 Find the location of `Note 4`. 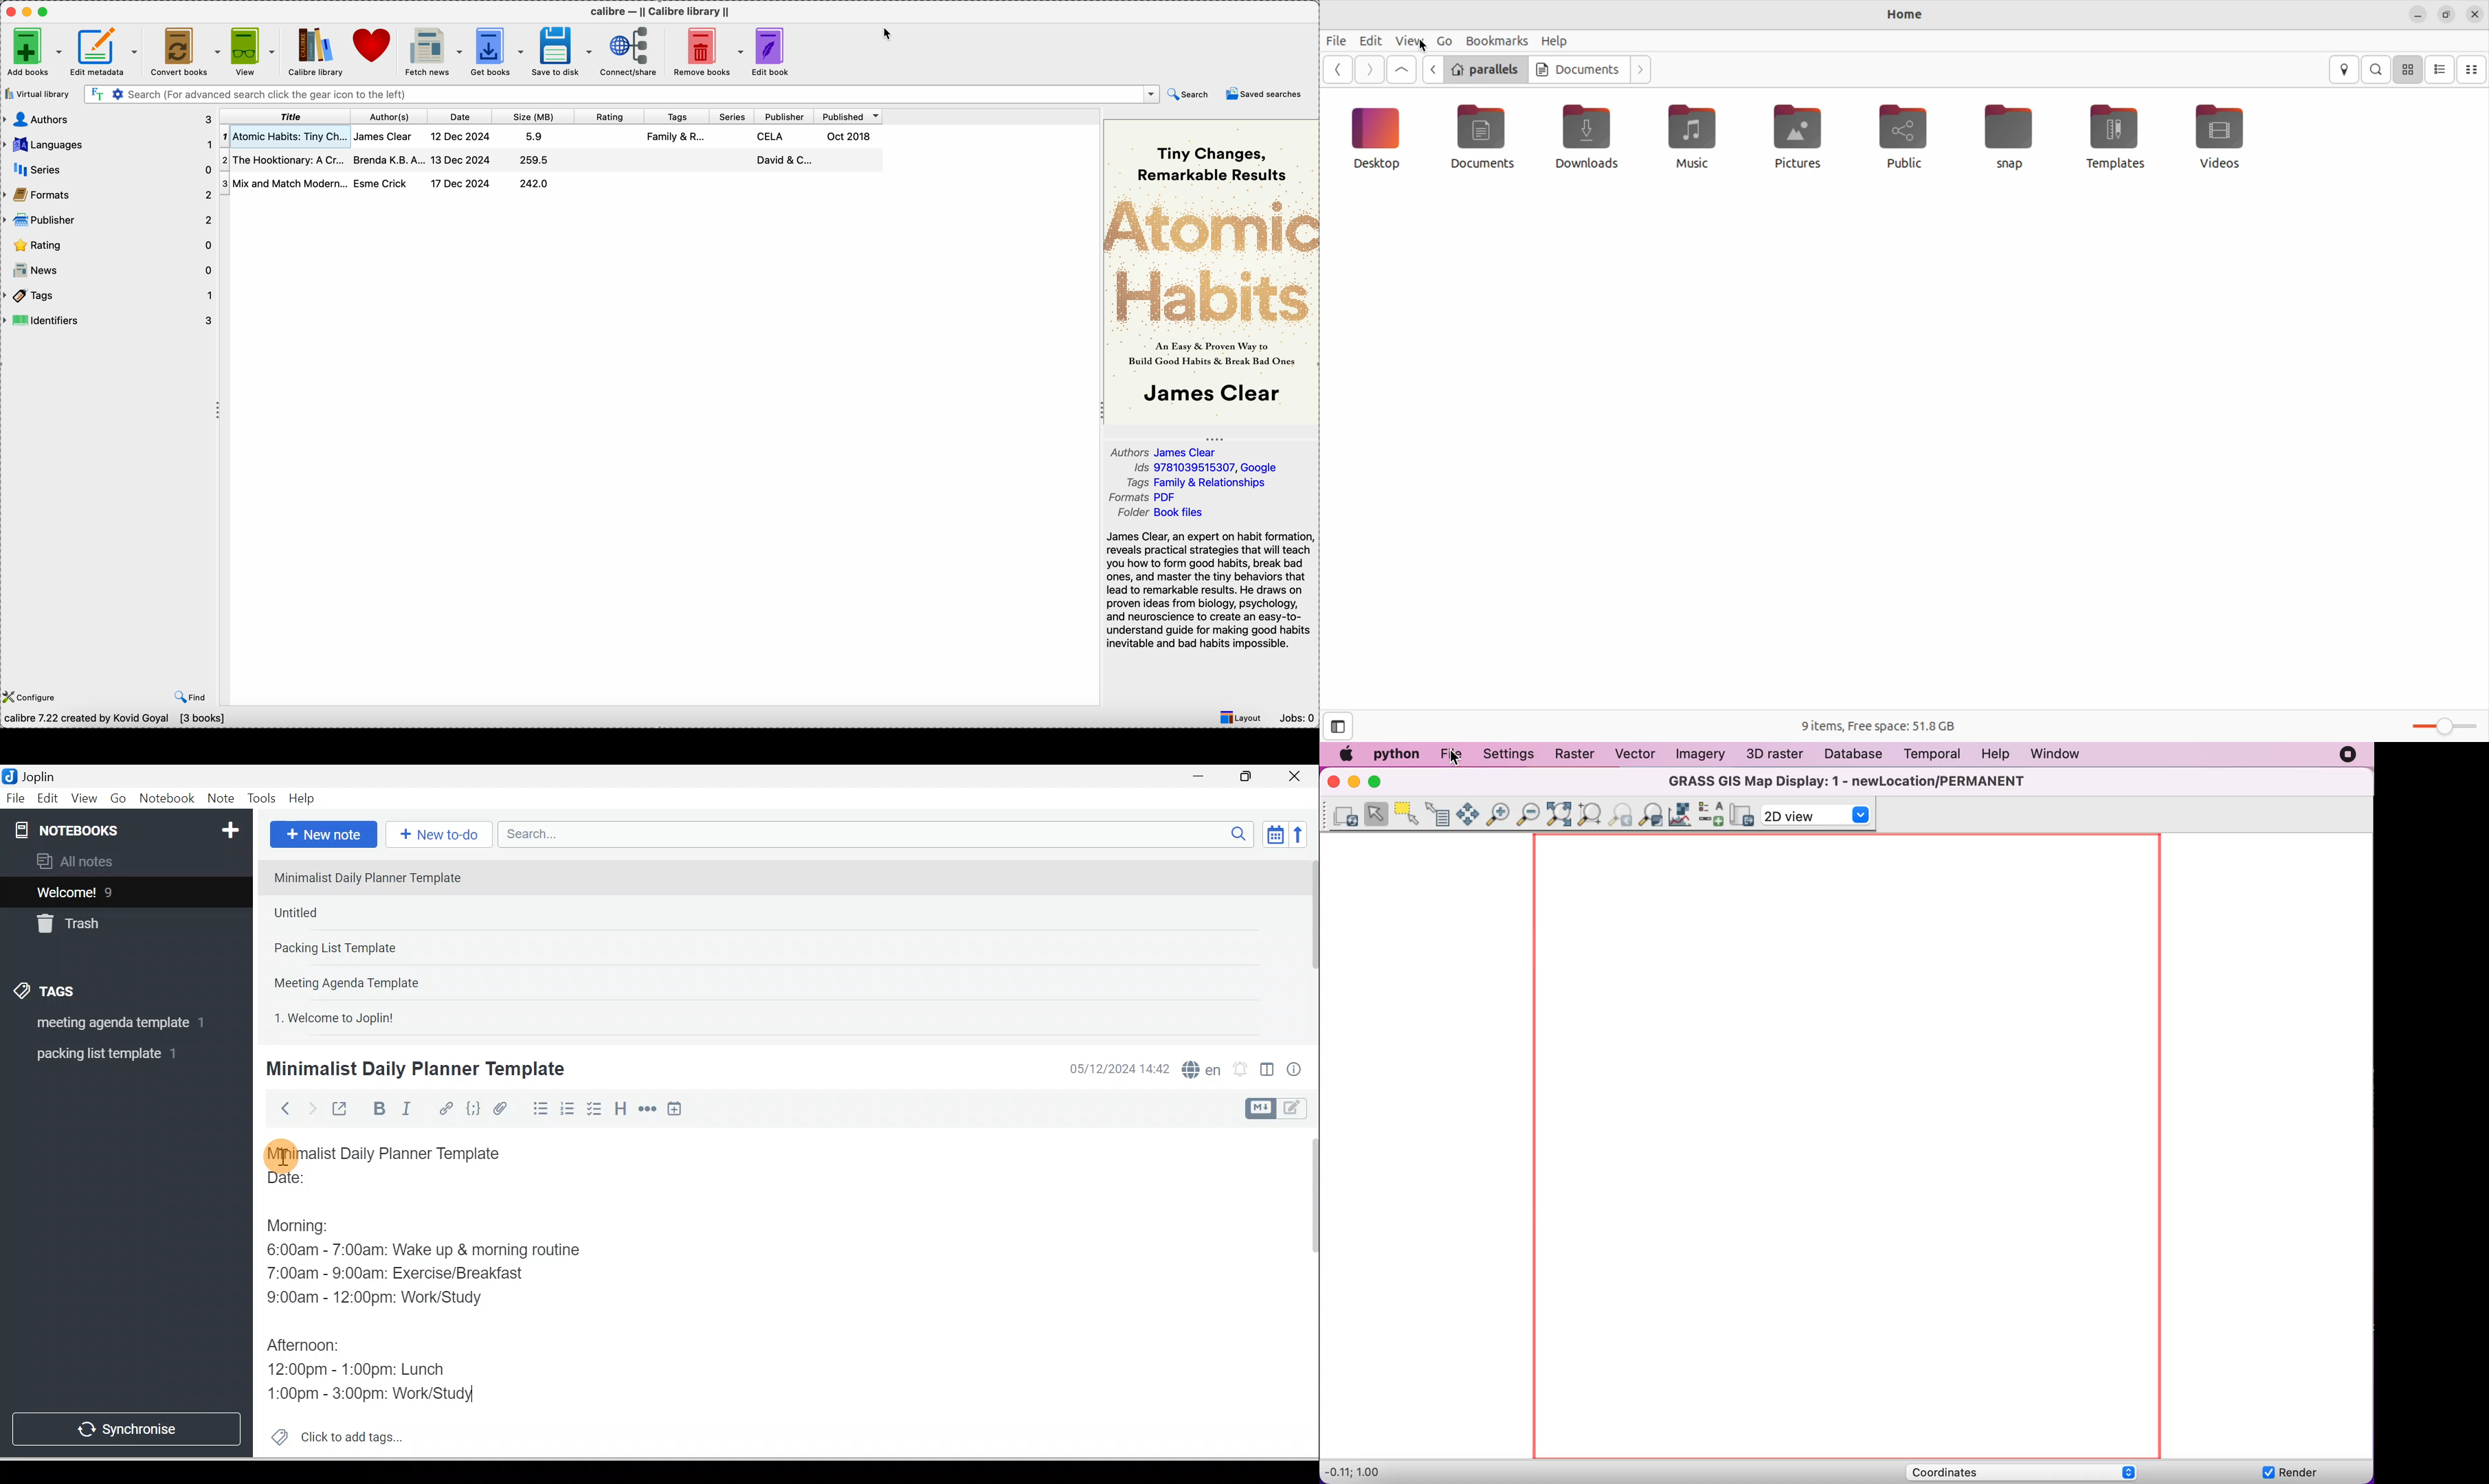

Note 4 is located at coordinates (366, 980).